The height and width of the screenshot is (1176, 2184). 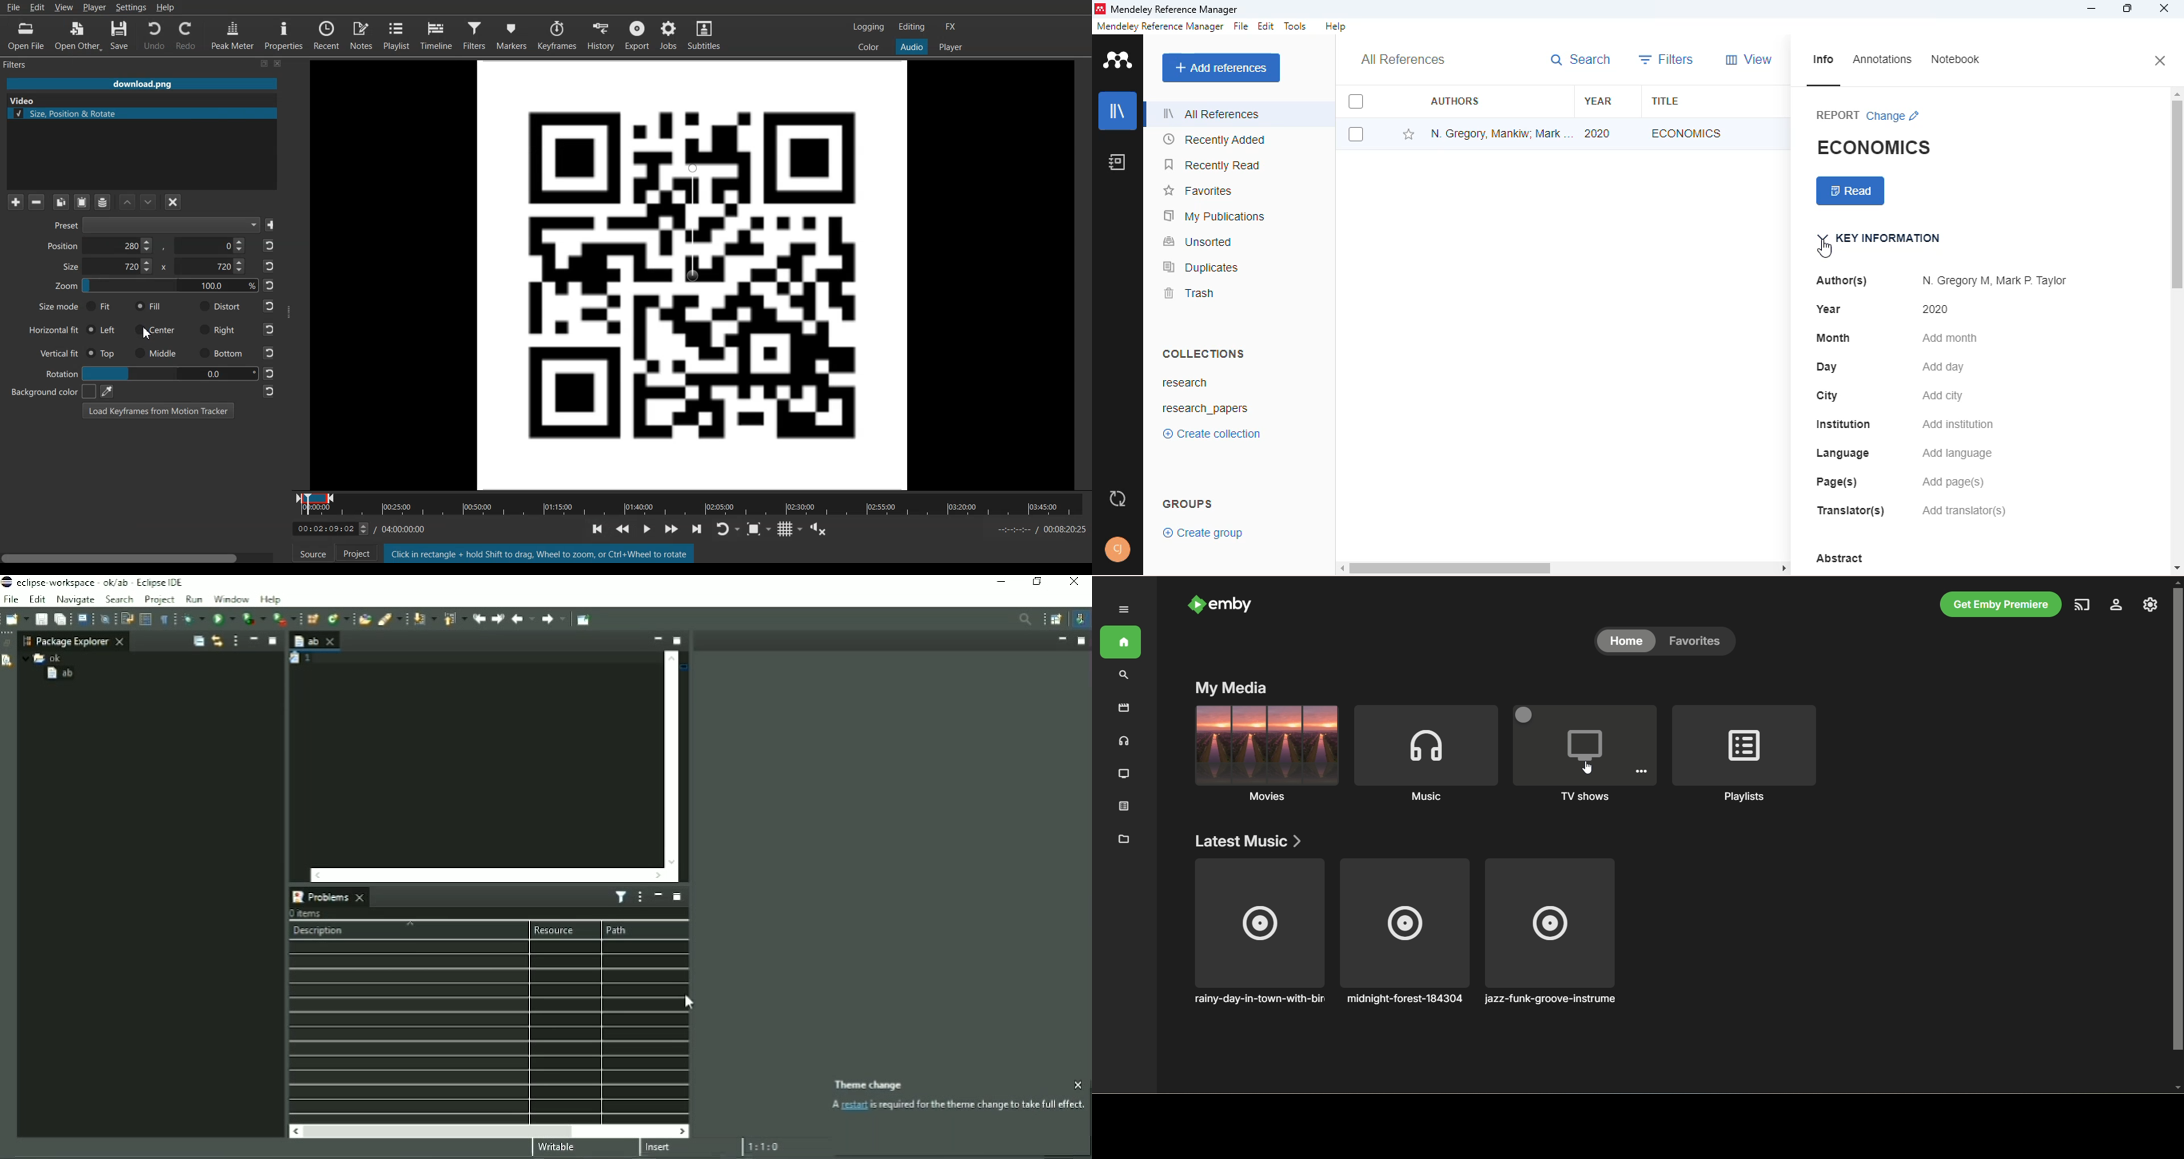 I want to click on emby, so click(x=1234, y=605).